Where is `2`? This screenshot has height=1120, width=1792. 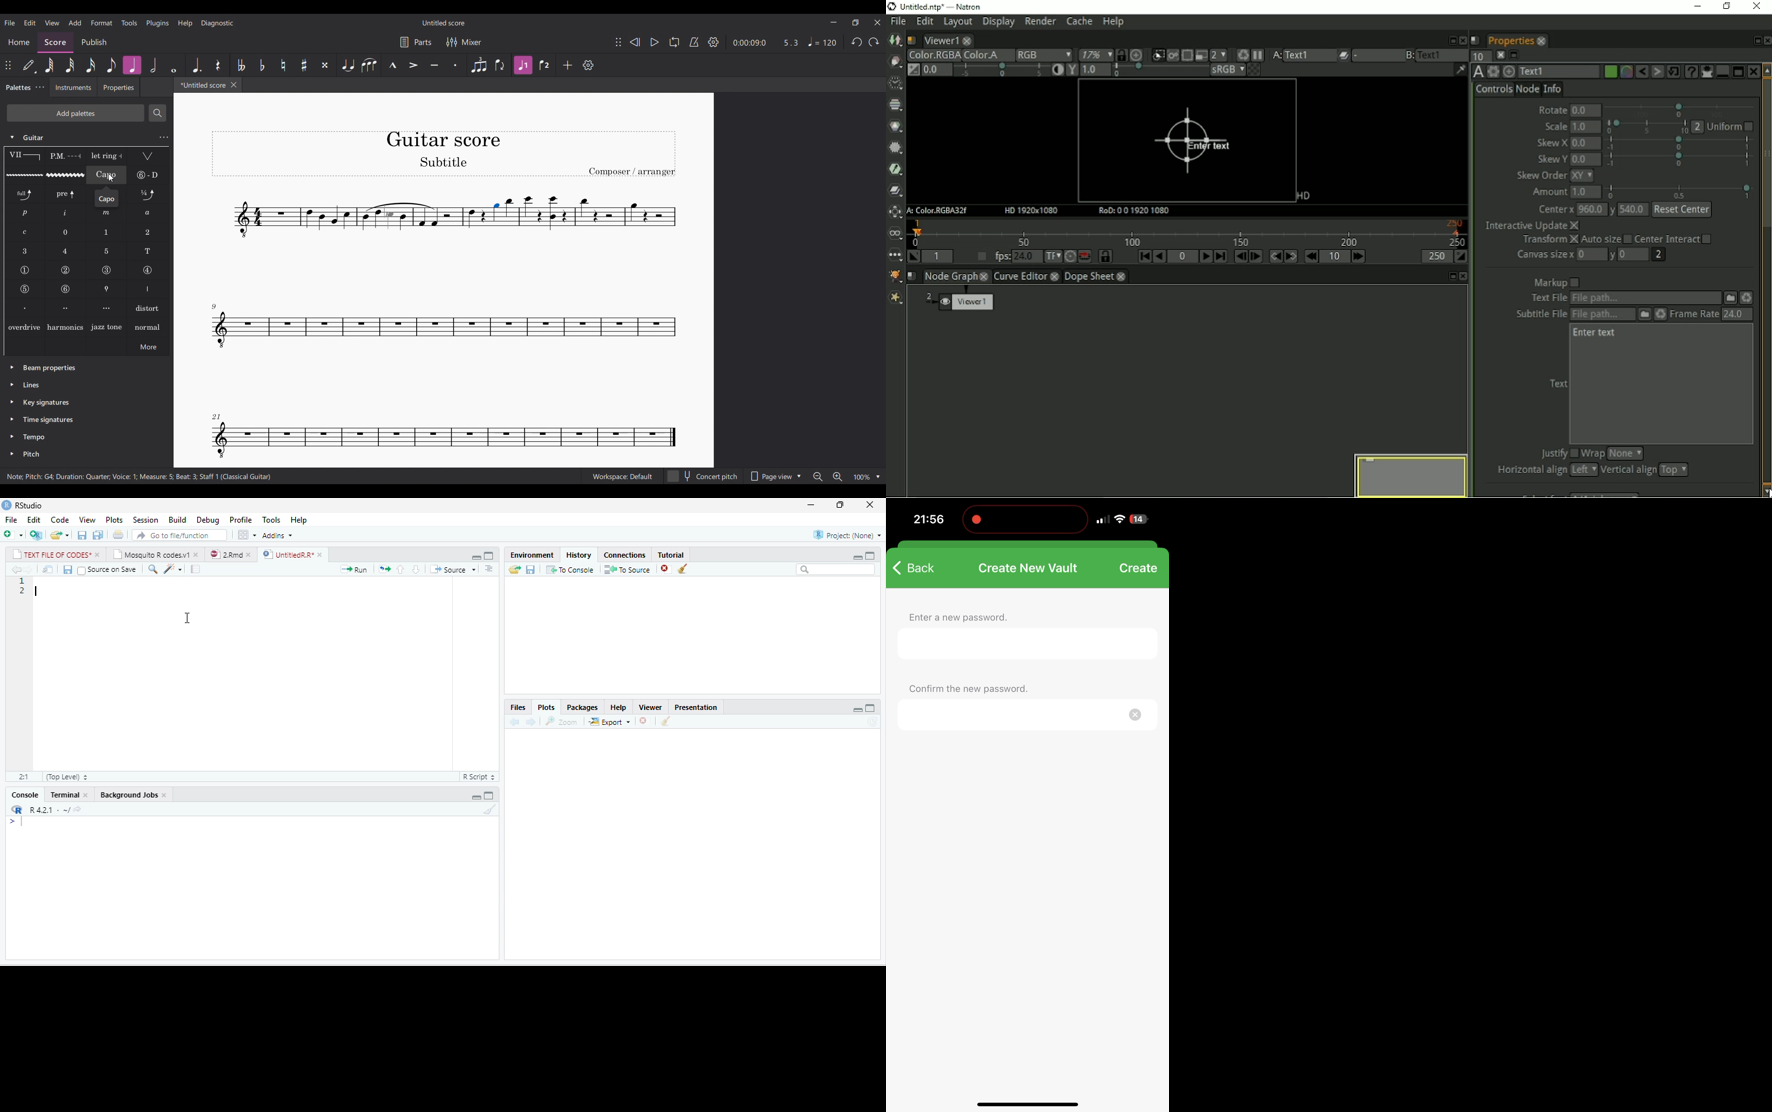 2 is located at coordinates (23, 591).